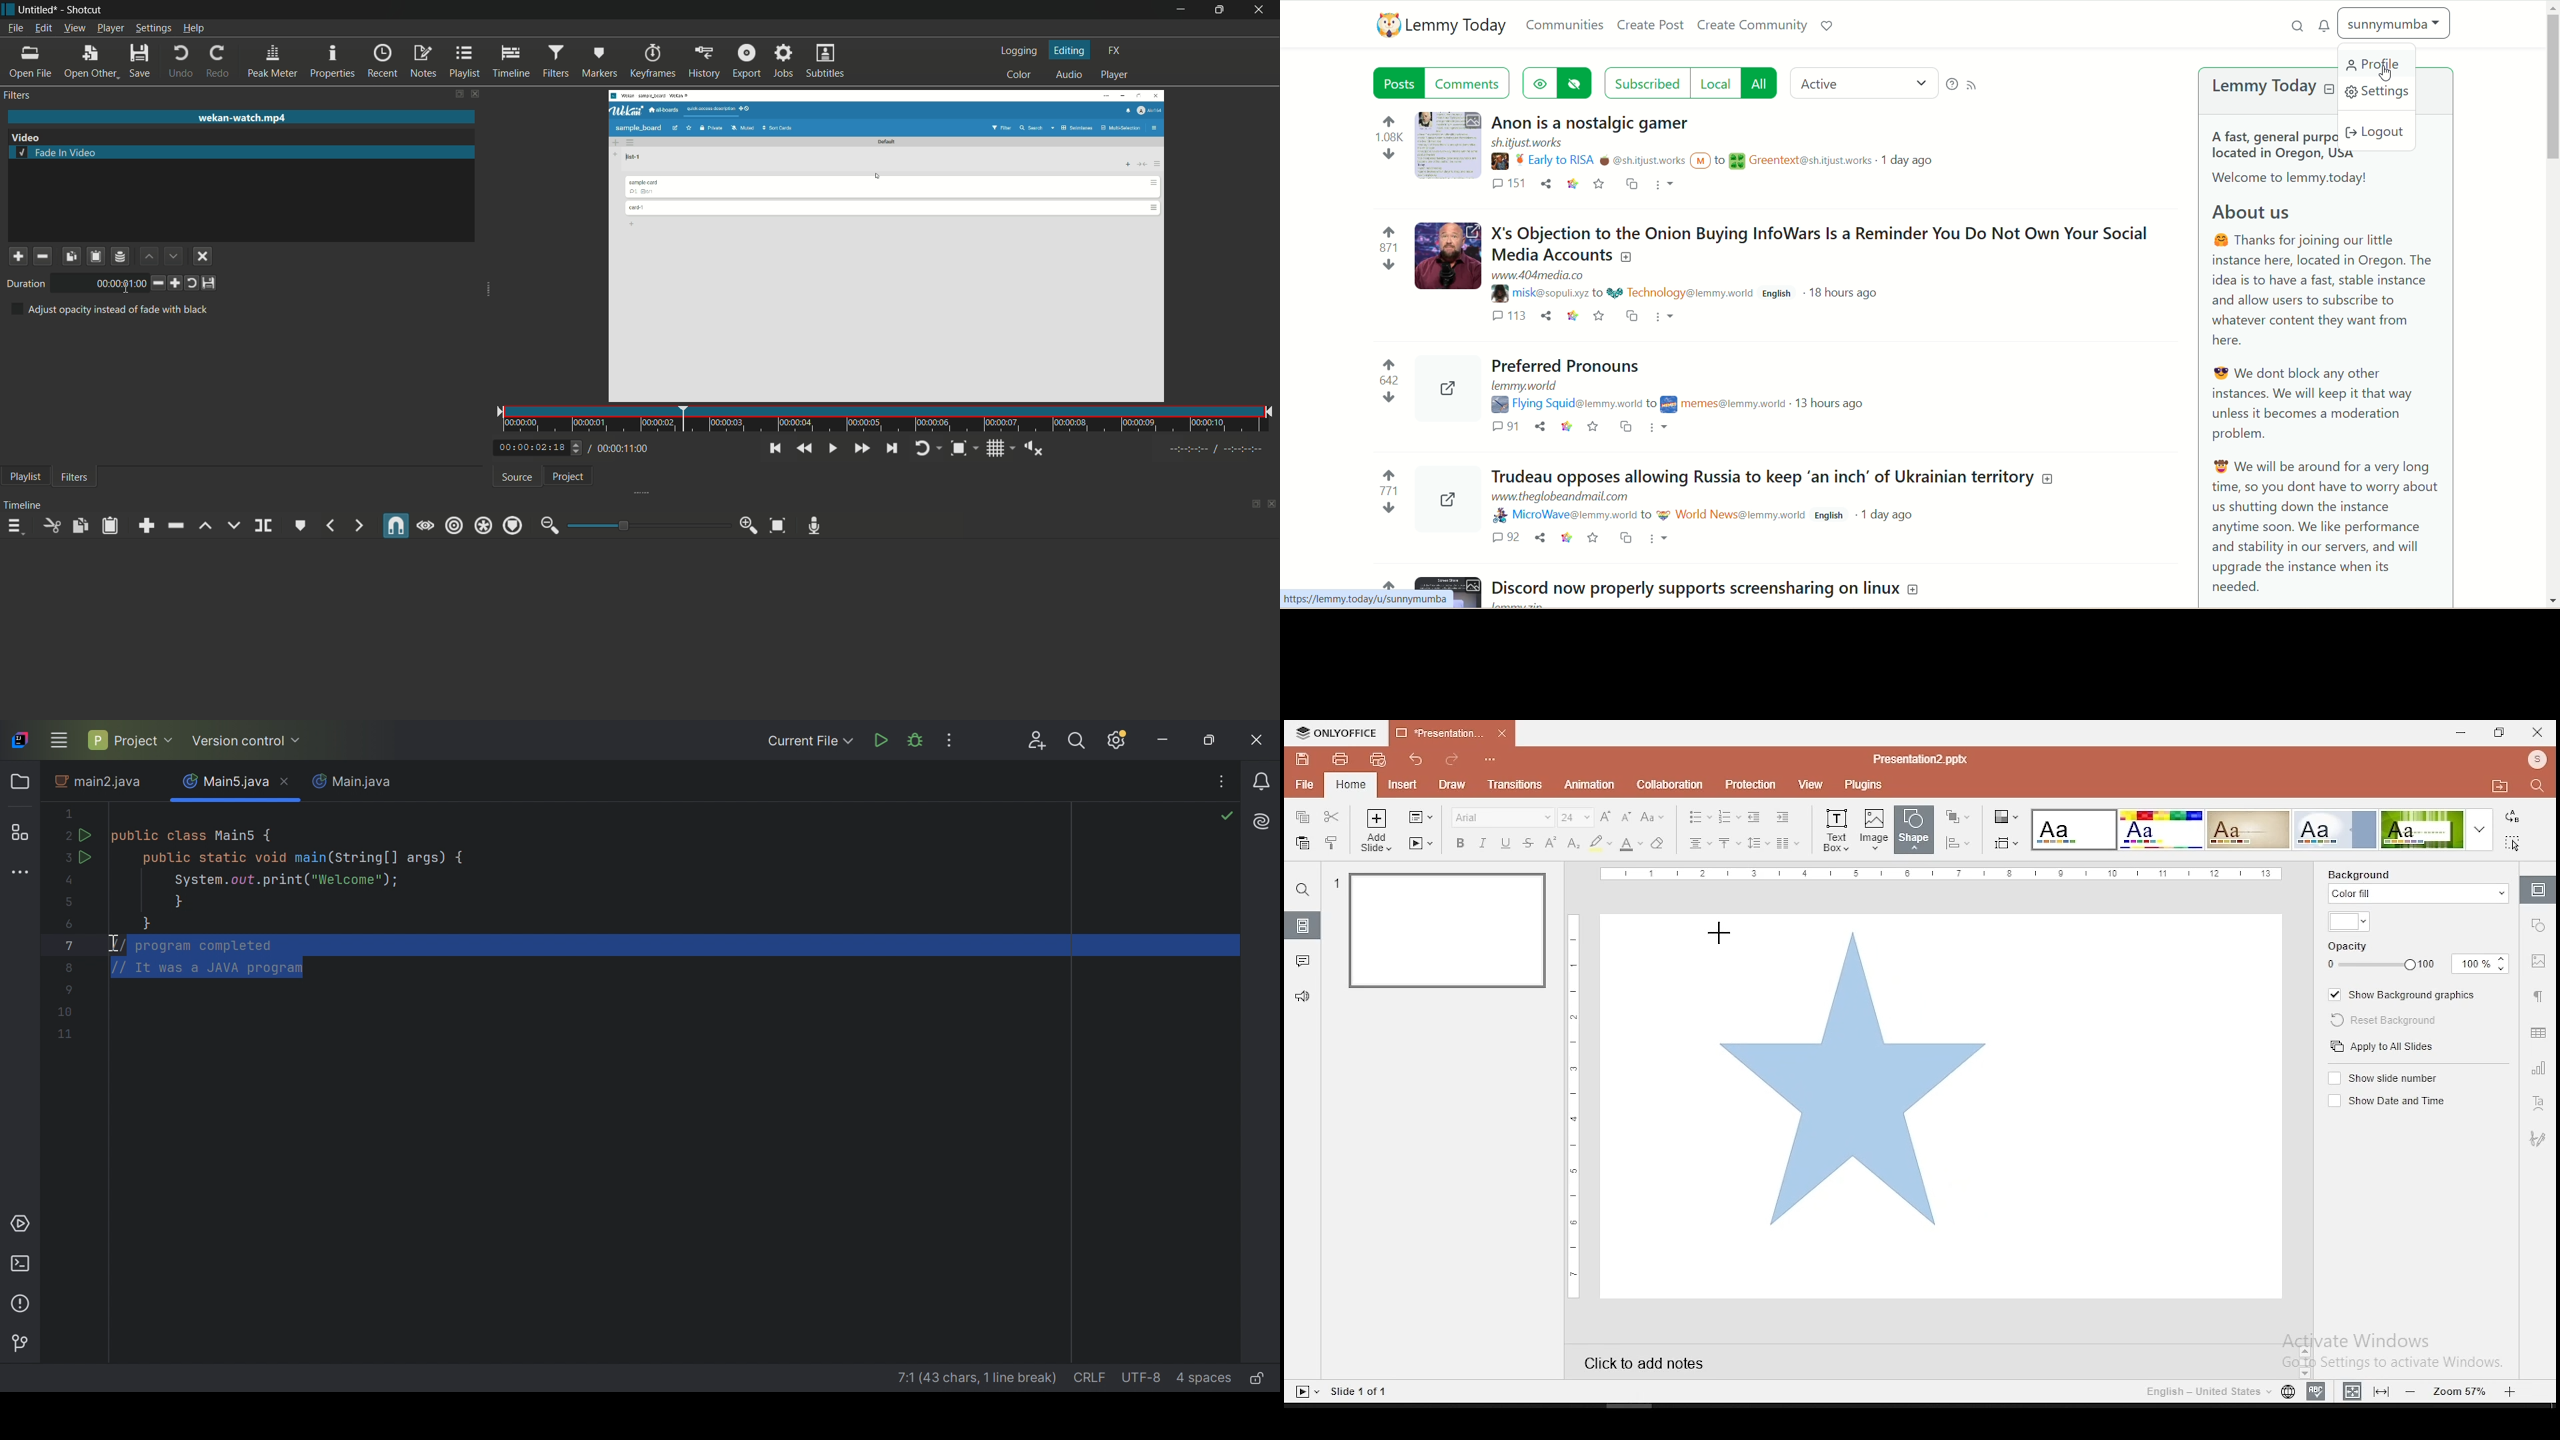 This screenshot has width=2576, height=1456. Describe the element at coordinates (26, 137) in the screenshot. I see `video` at that location.